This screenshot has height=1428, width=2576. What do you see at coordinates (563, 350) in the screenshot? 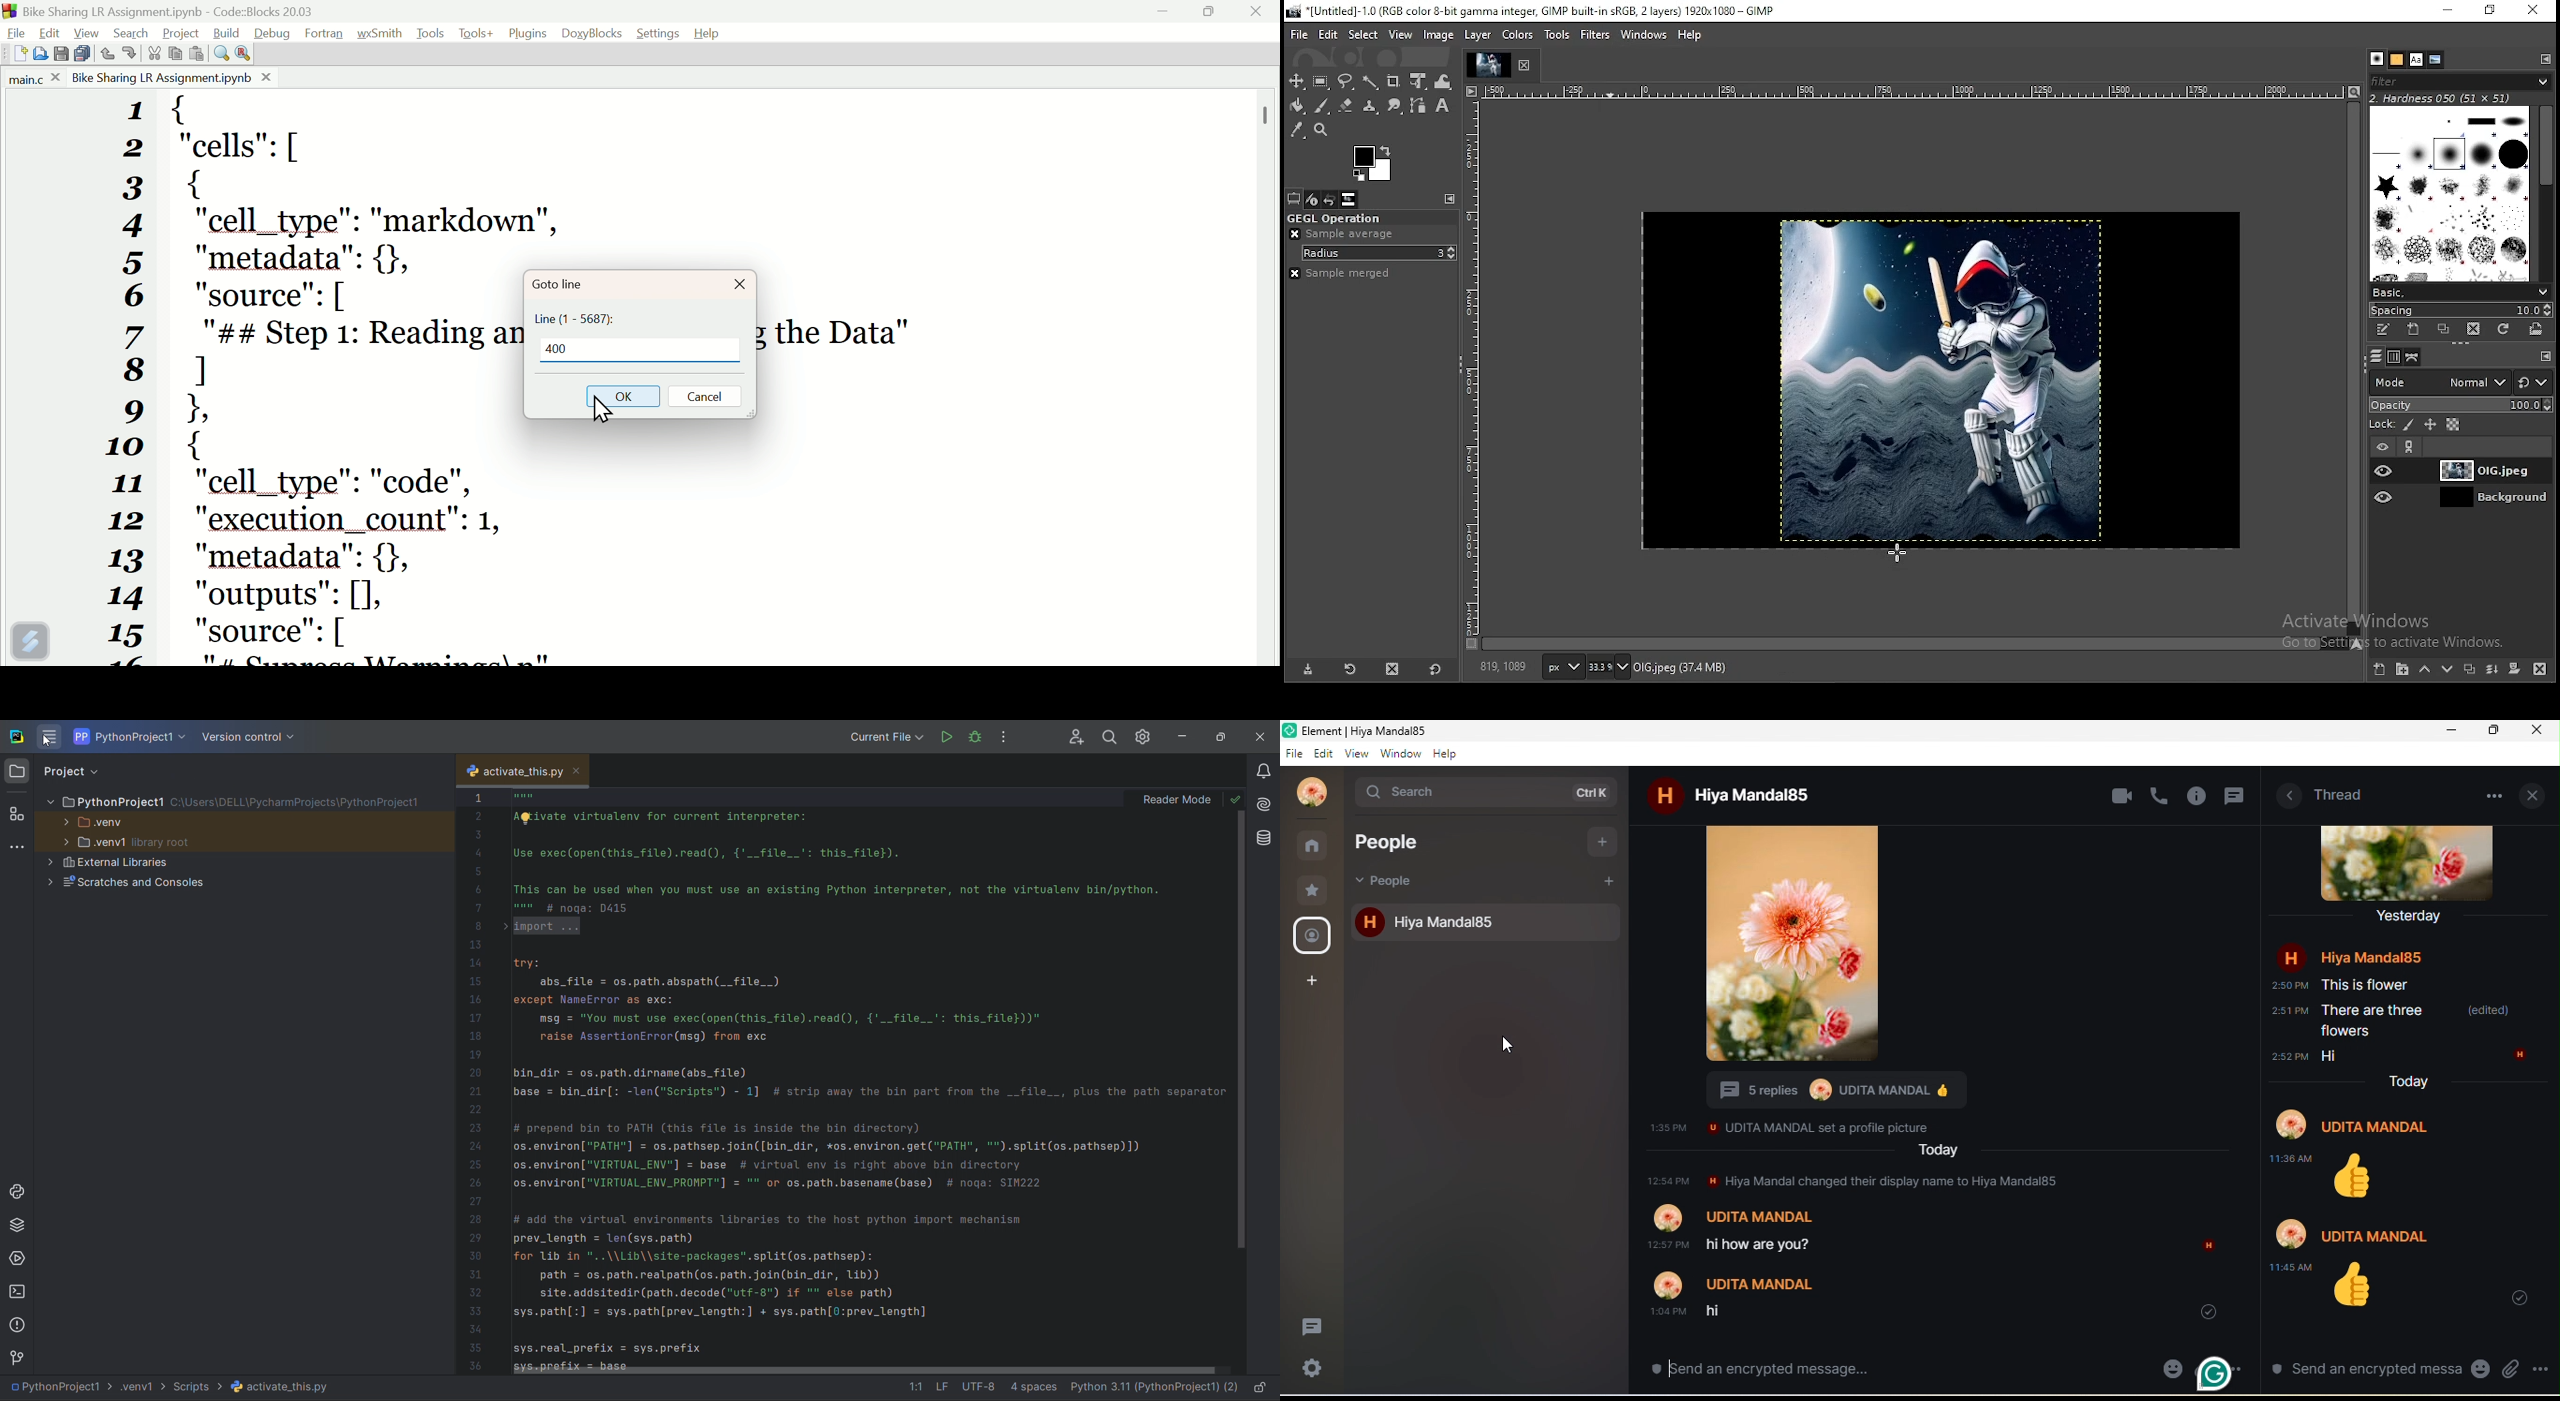
I see `400` at bounding box center [563, 350].